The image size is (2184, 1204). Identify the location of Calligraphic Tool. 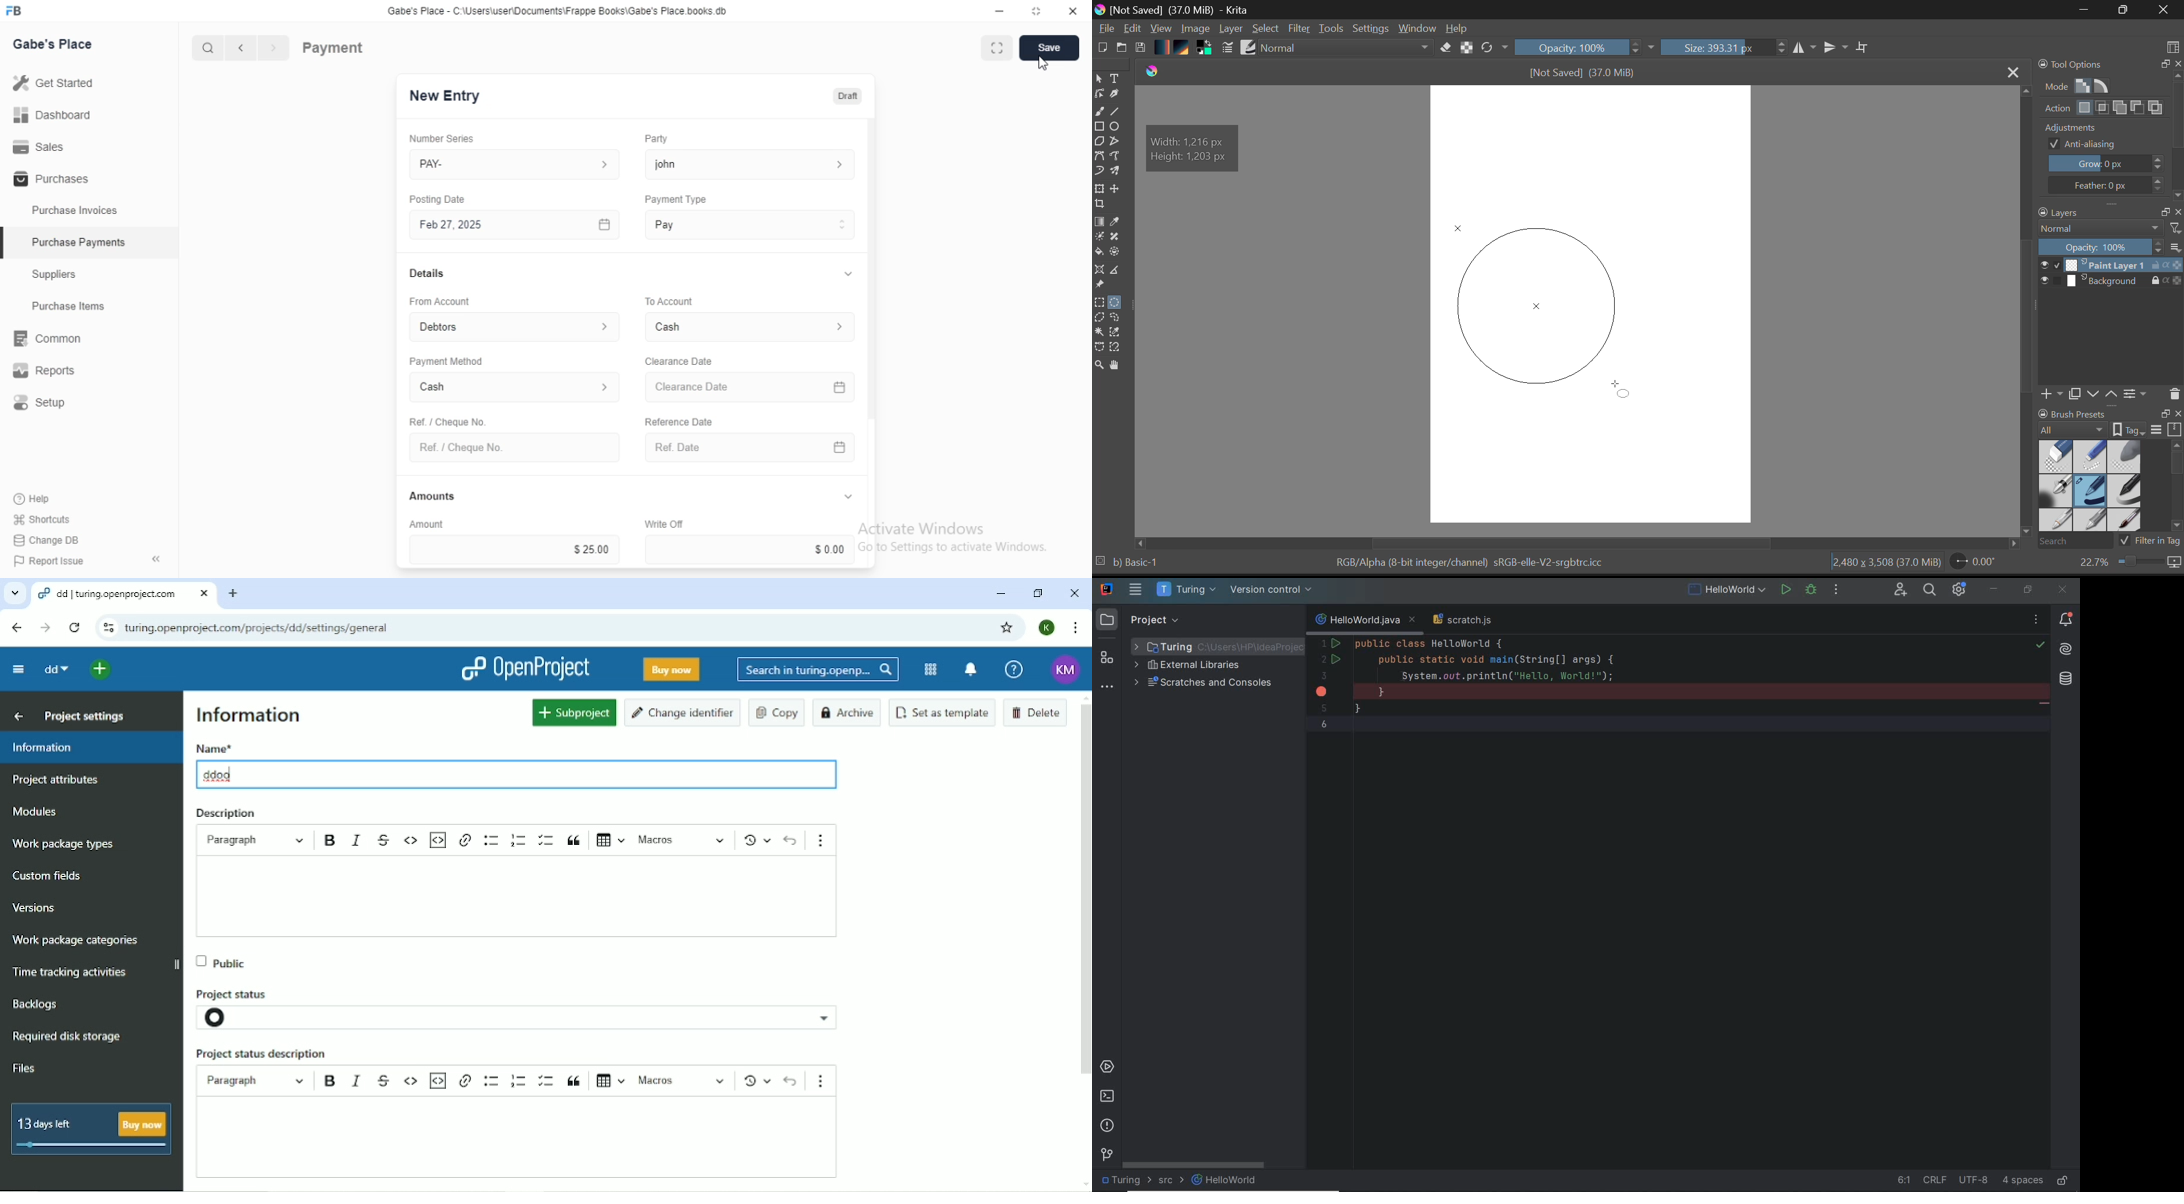
(1115, 96).